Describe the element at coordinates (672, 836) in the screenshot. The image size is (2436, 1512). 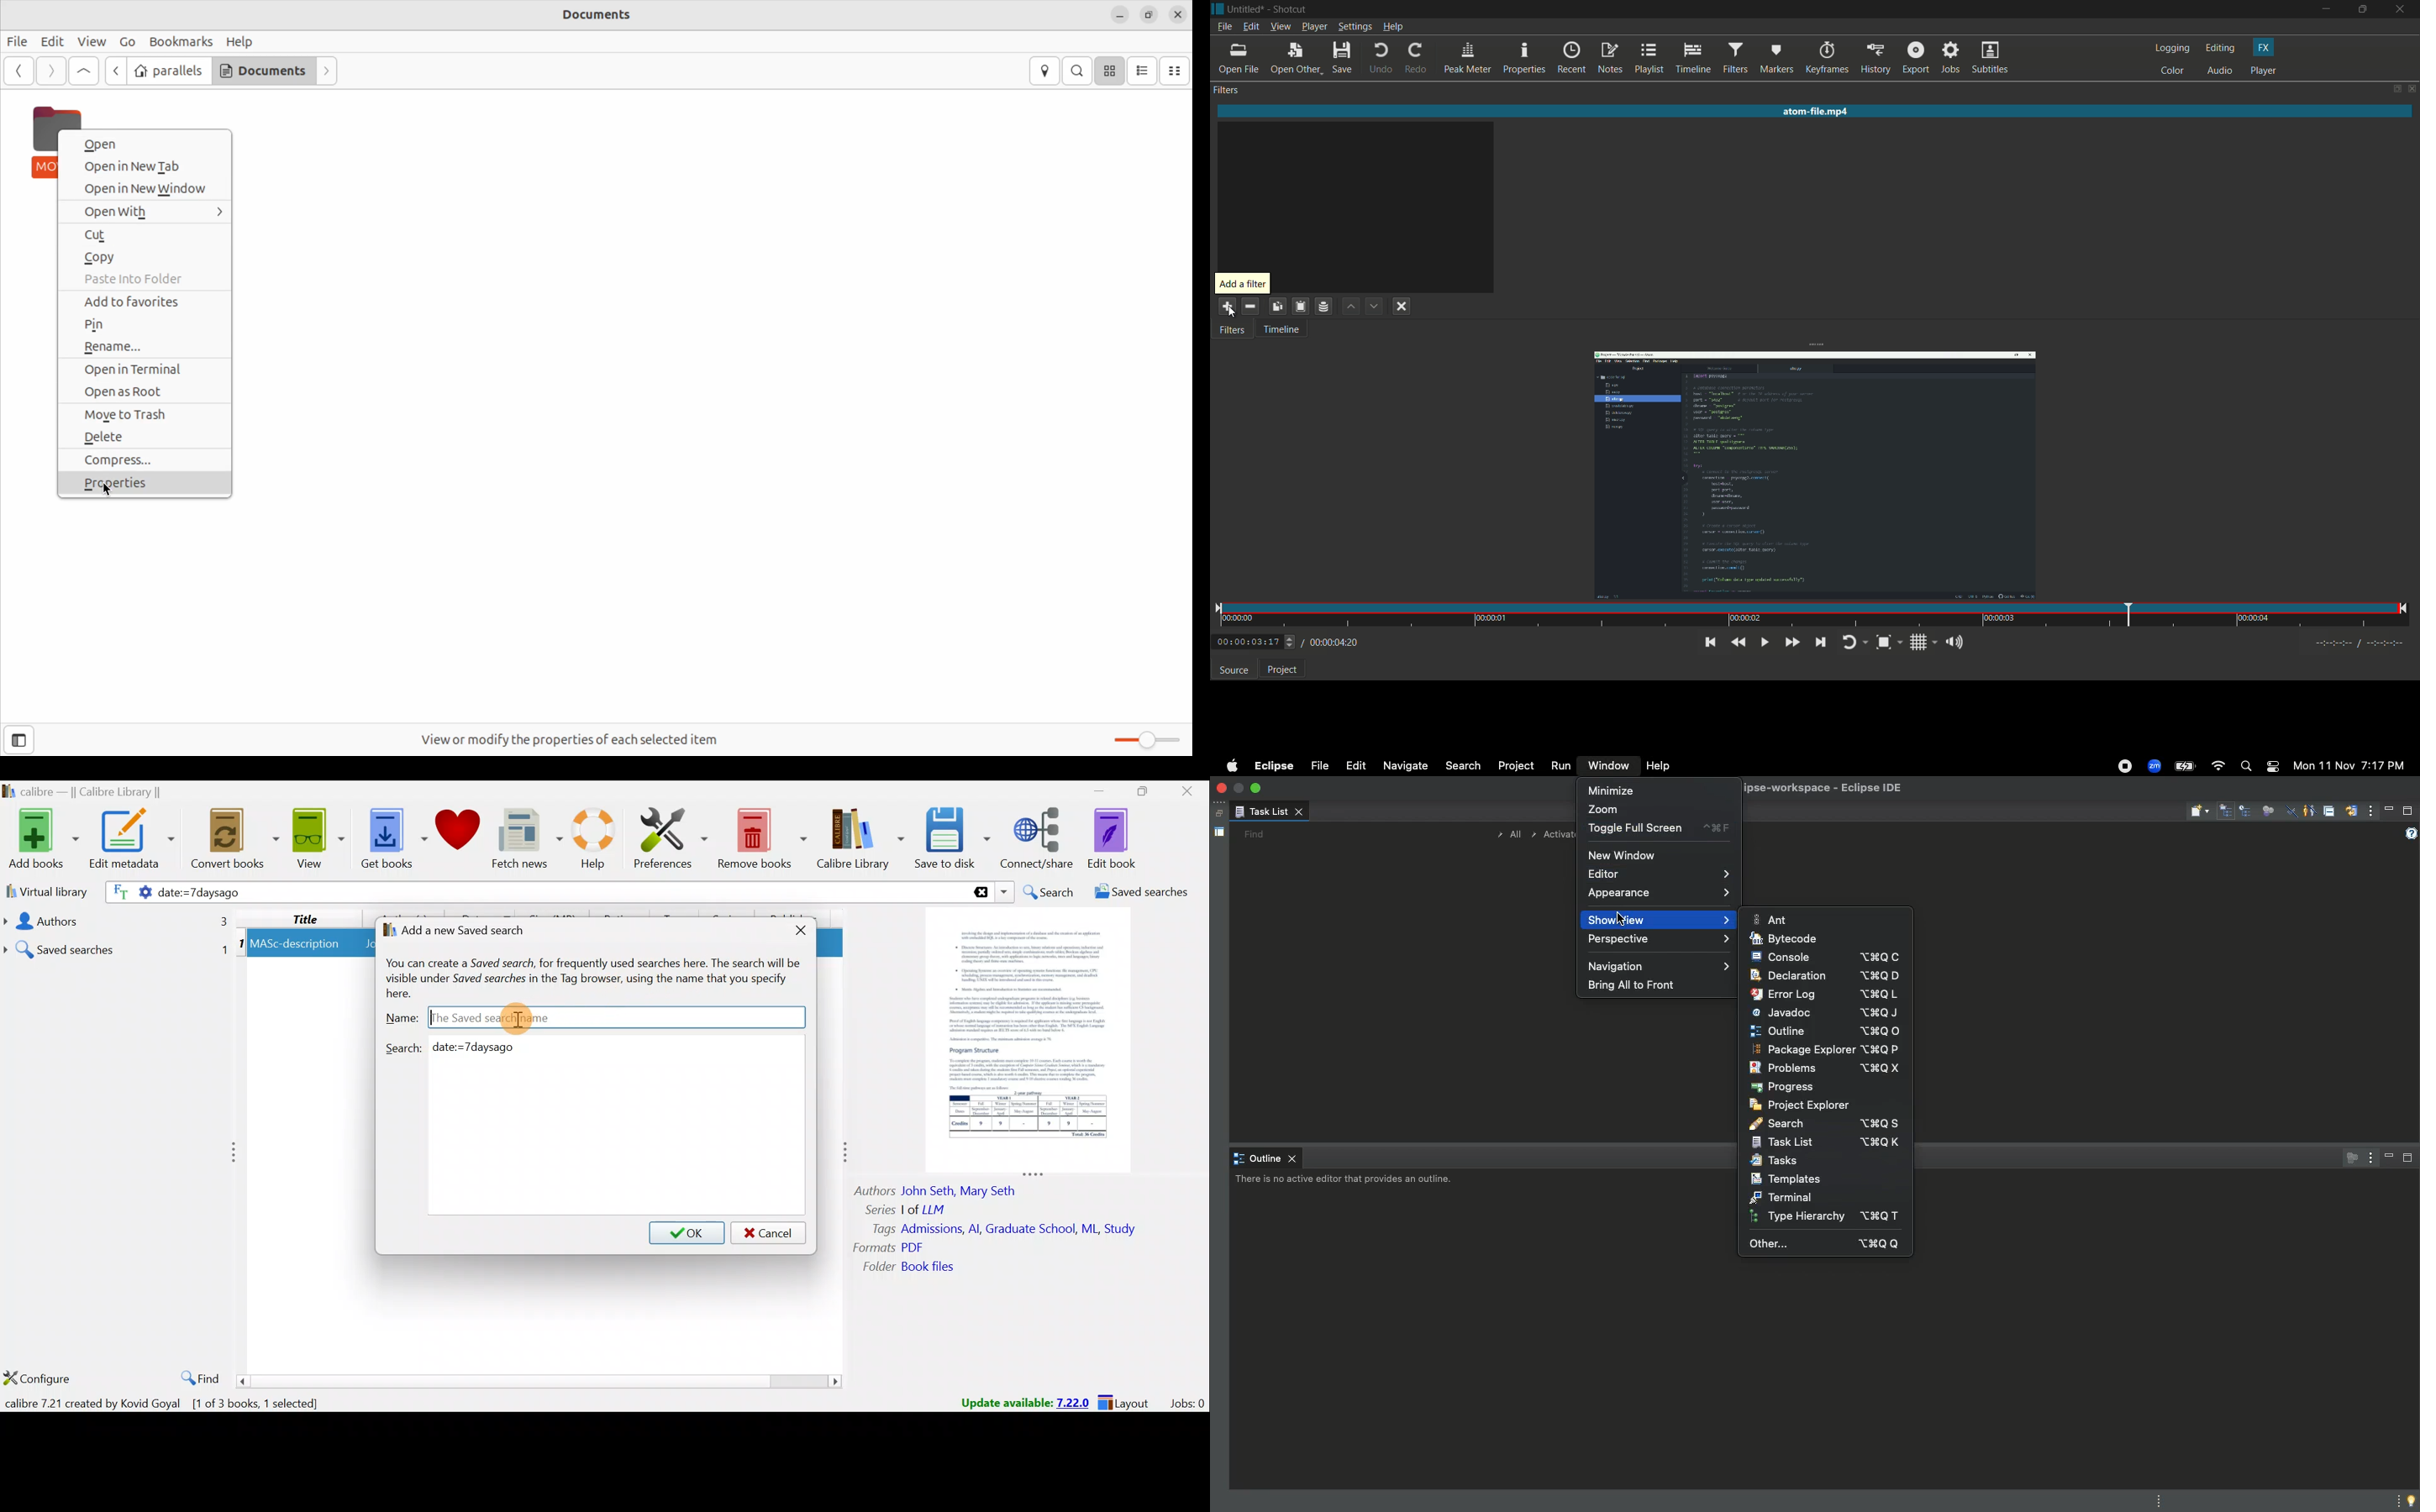
I see `Preferences` at that location.